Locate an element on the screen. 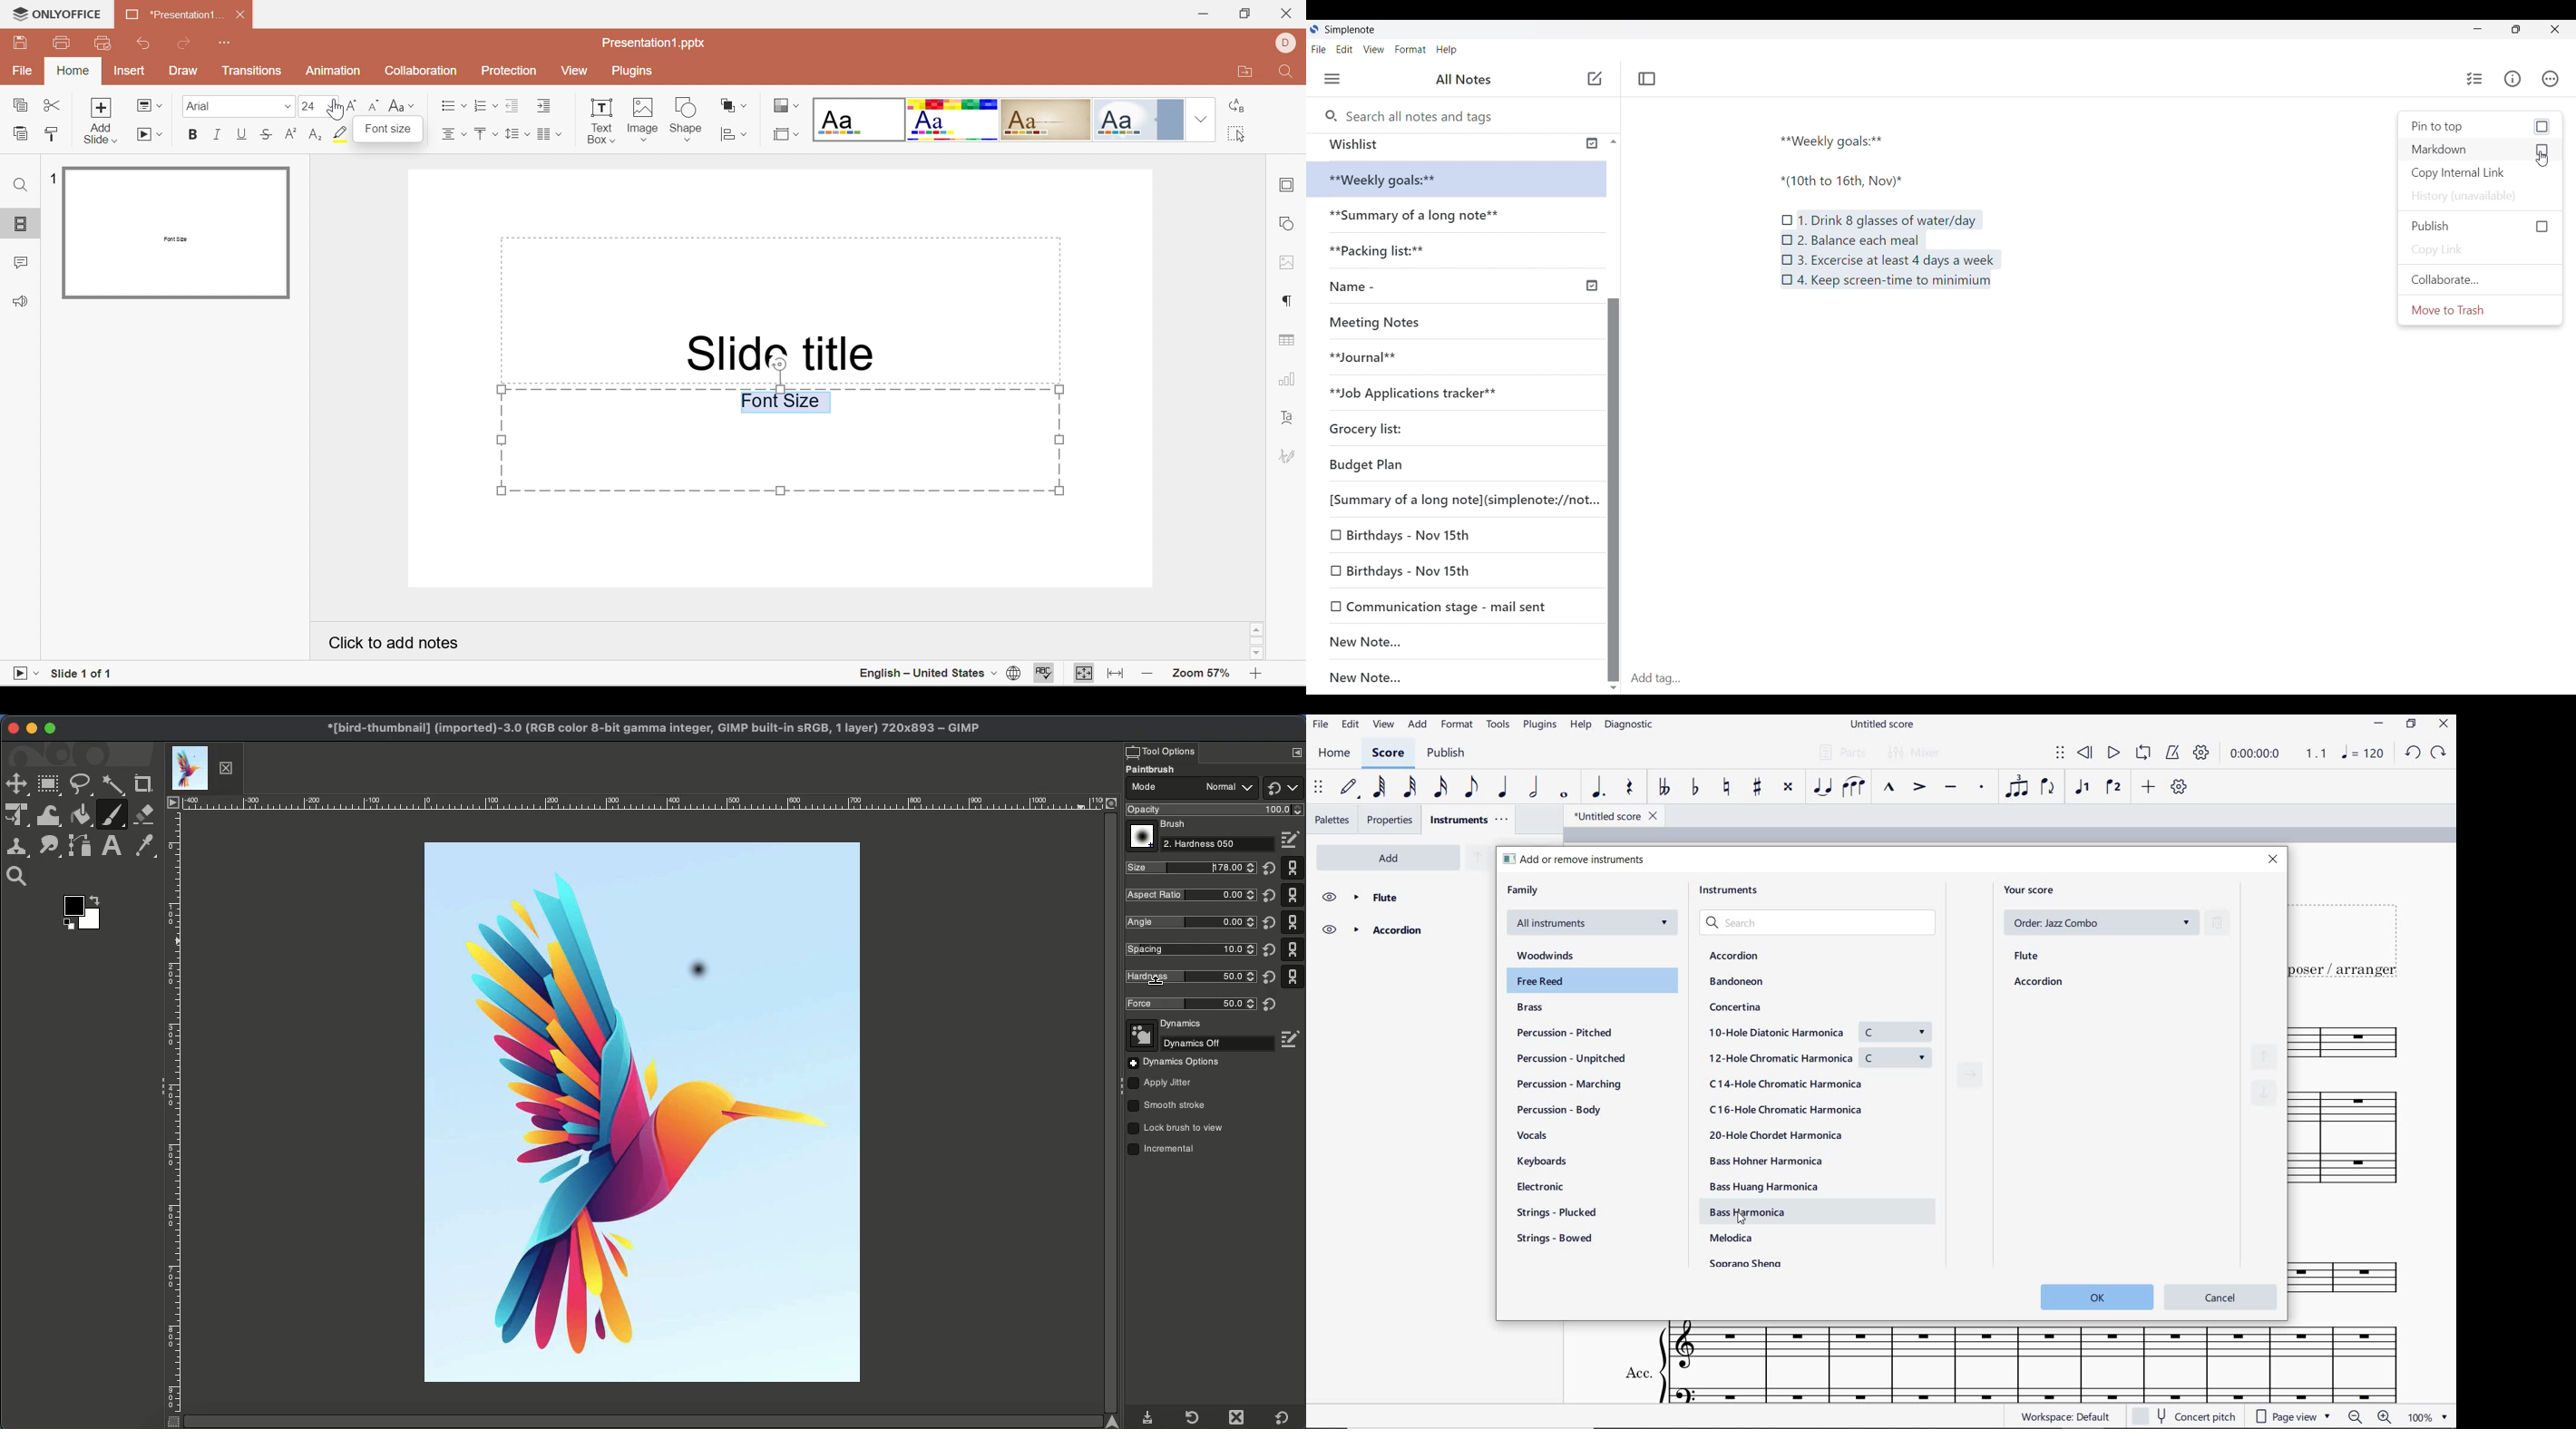 This screenshot has width=2576, height=1456. VIEW is located at coordinates (1384, 724).